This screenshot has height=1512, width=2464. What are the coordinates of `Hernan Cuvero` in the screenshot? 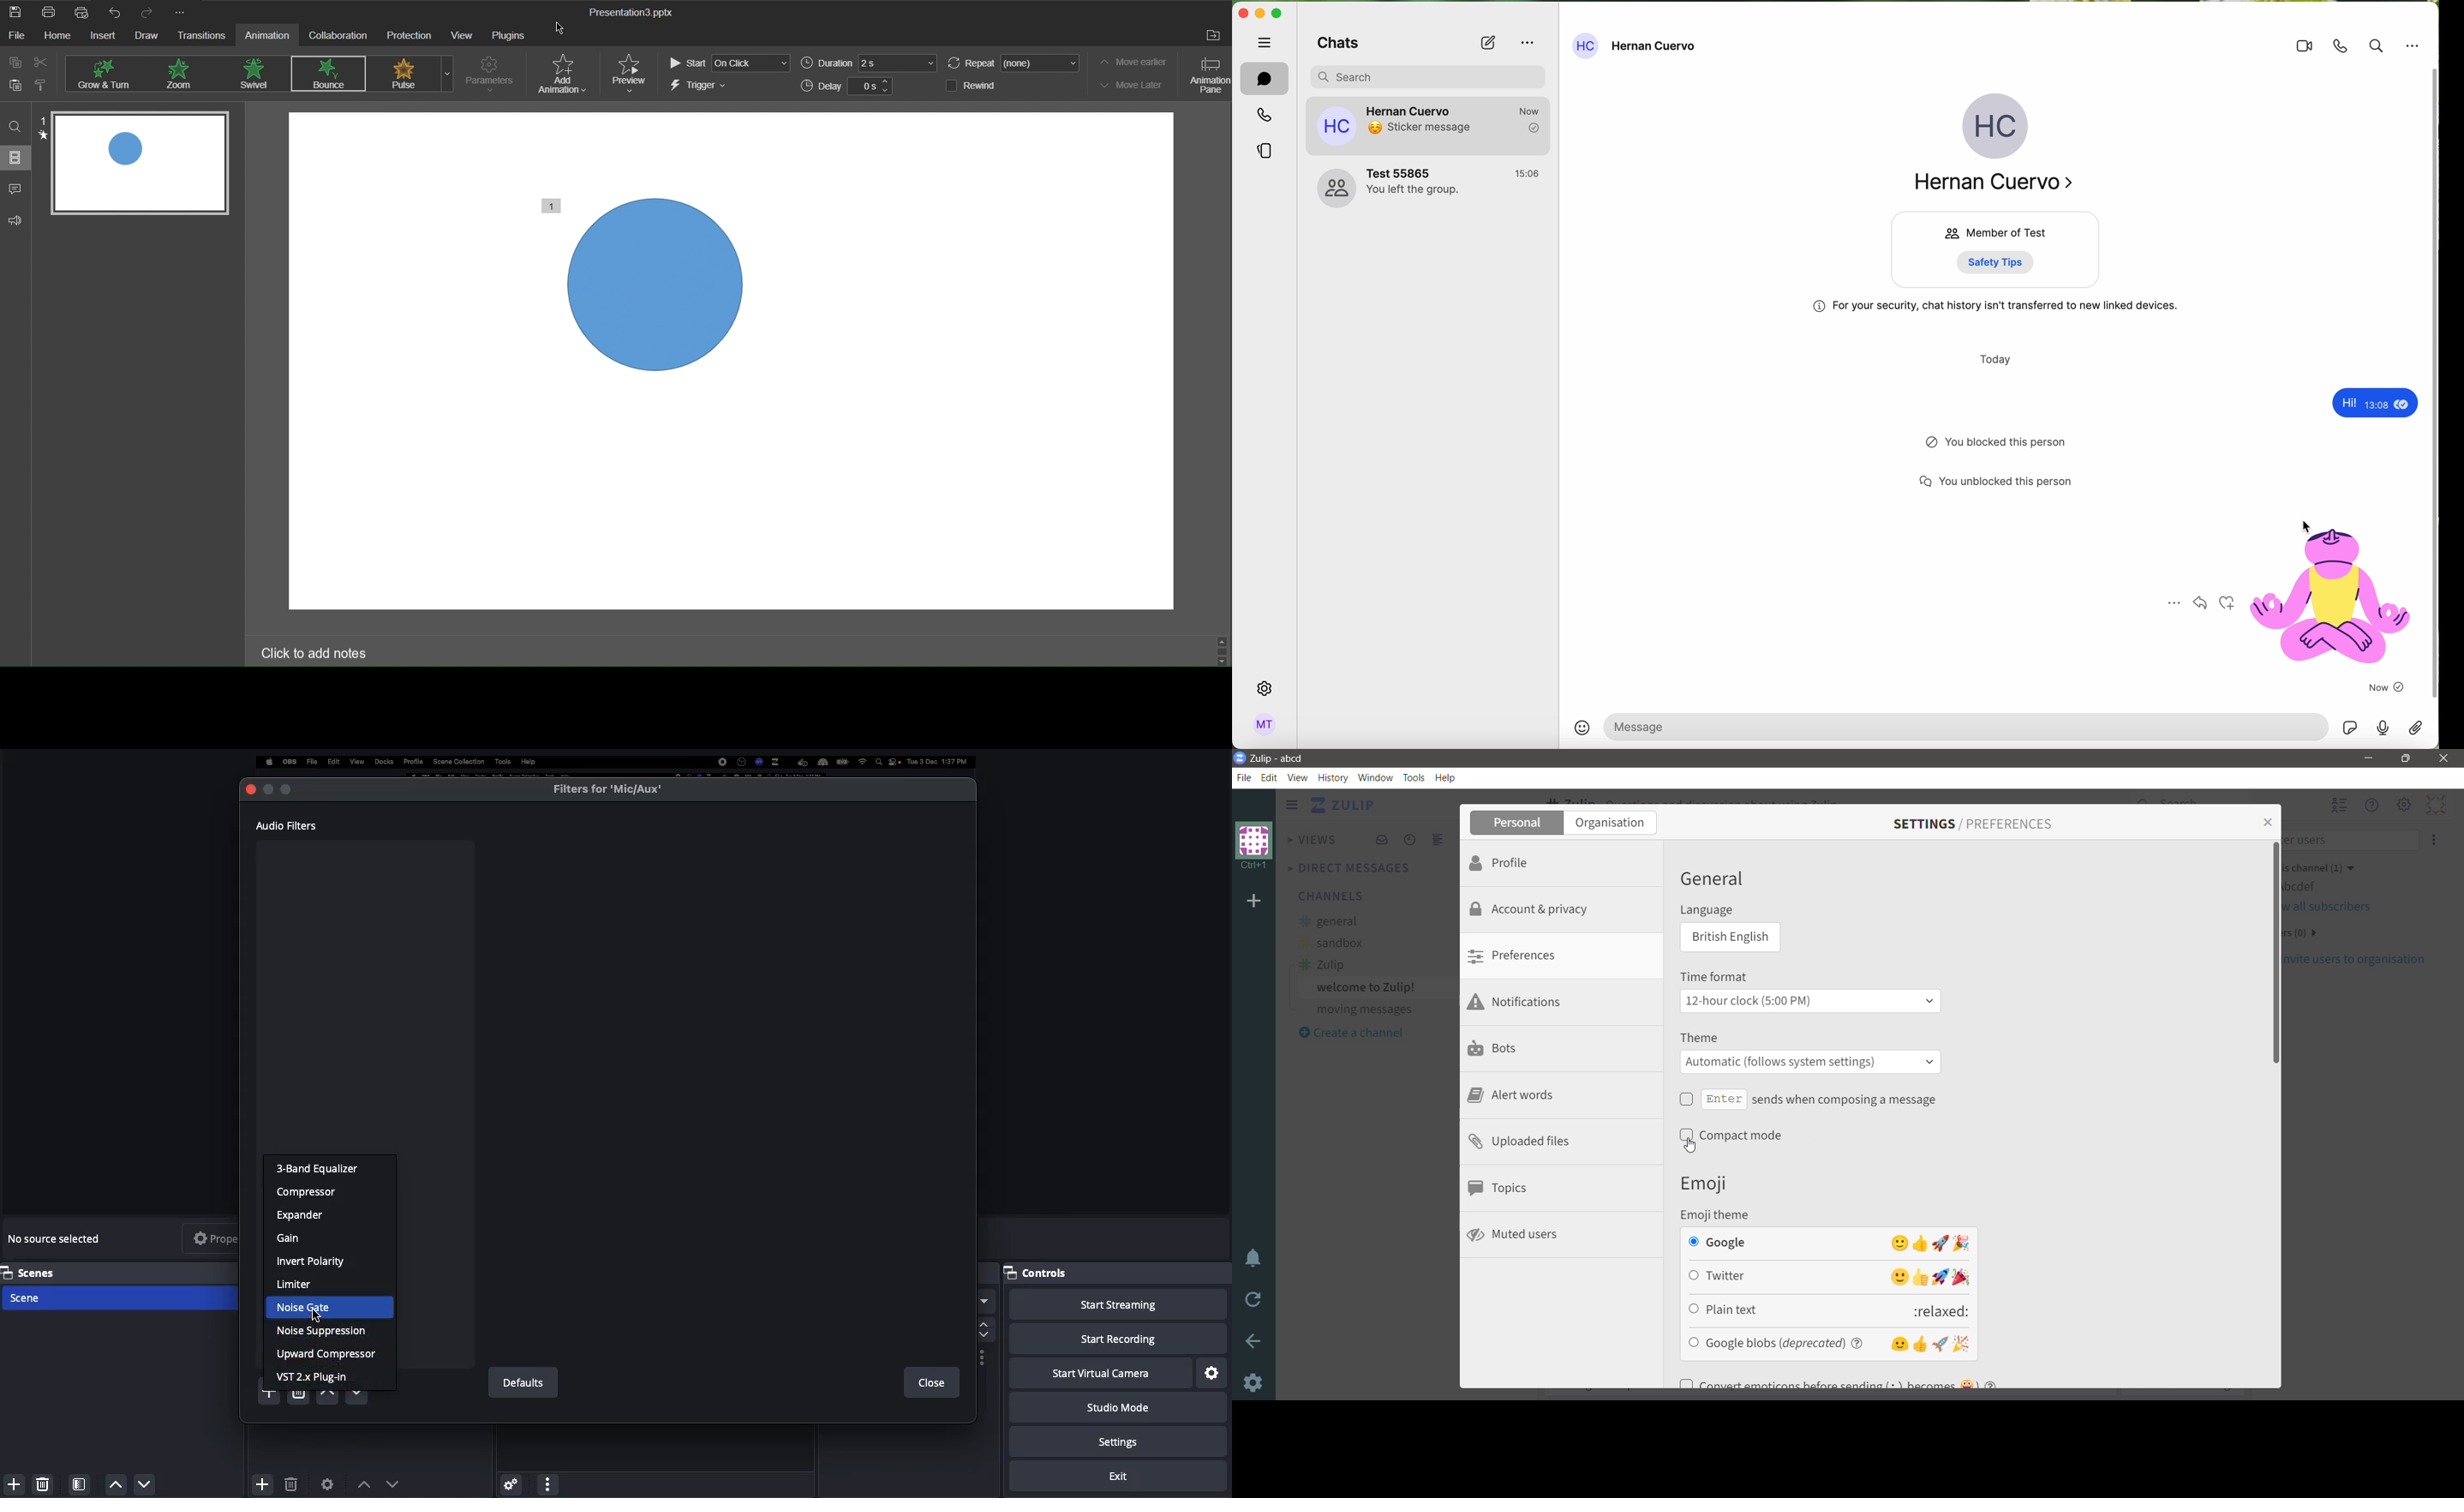 It's located at (2002, 185).